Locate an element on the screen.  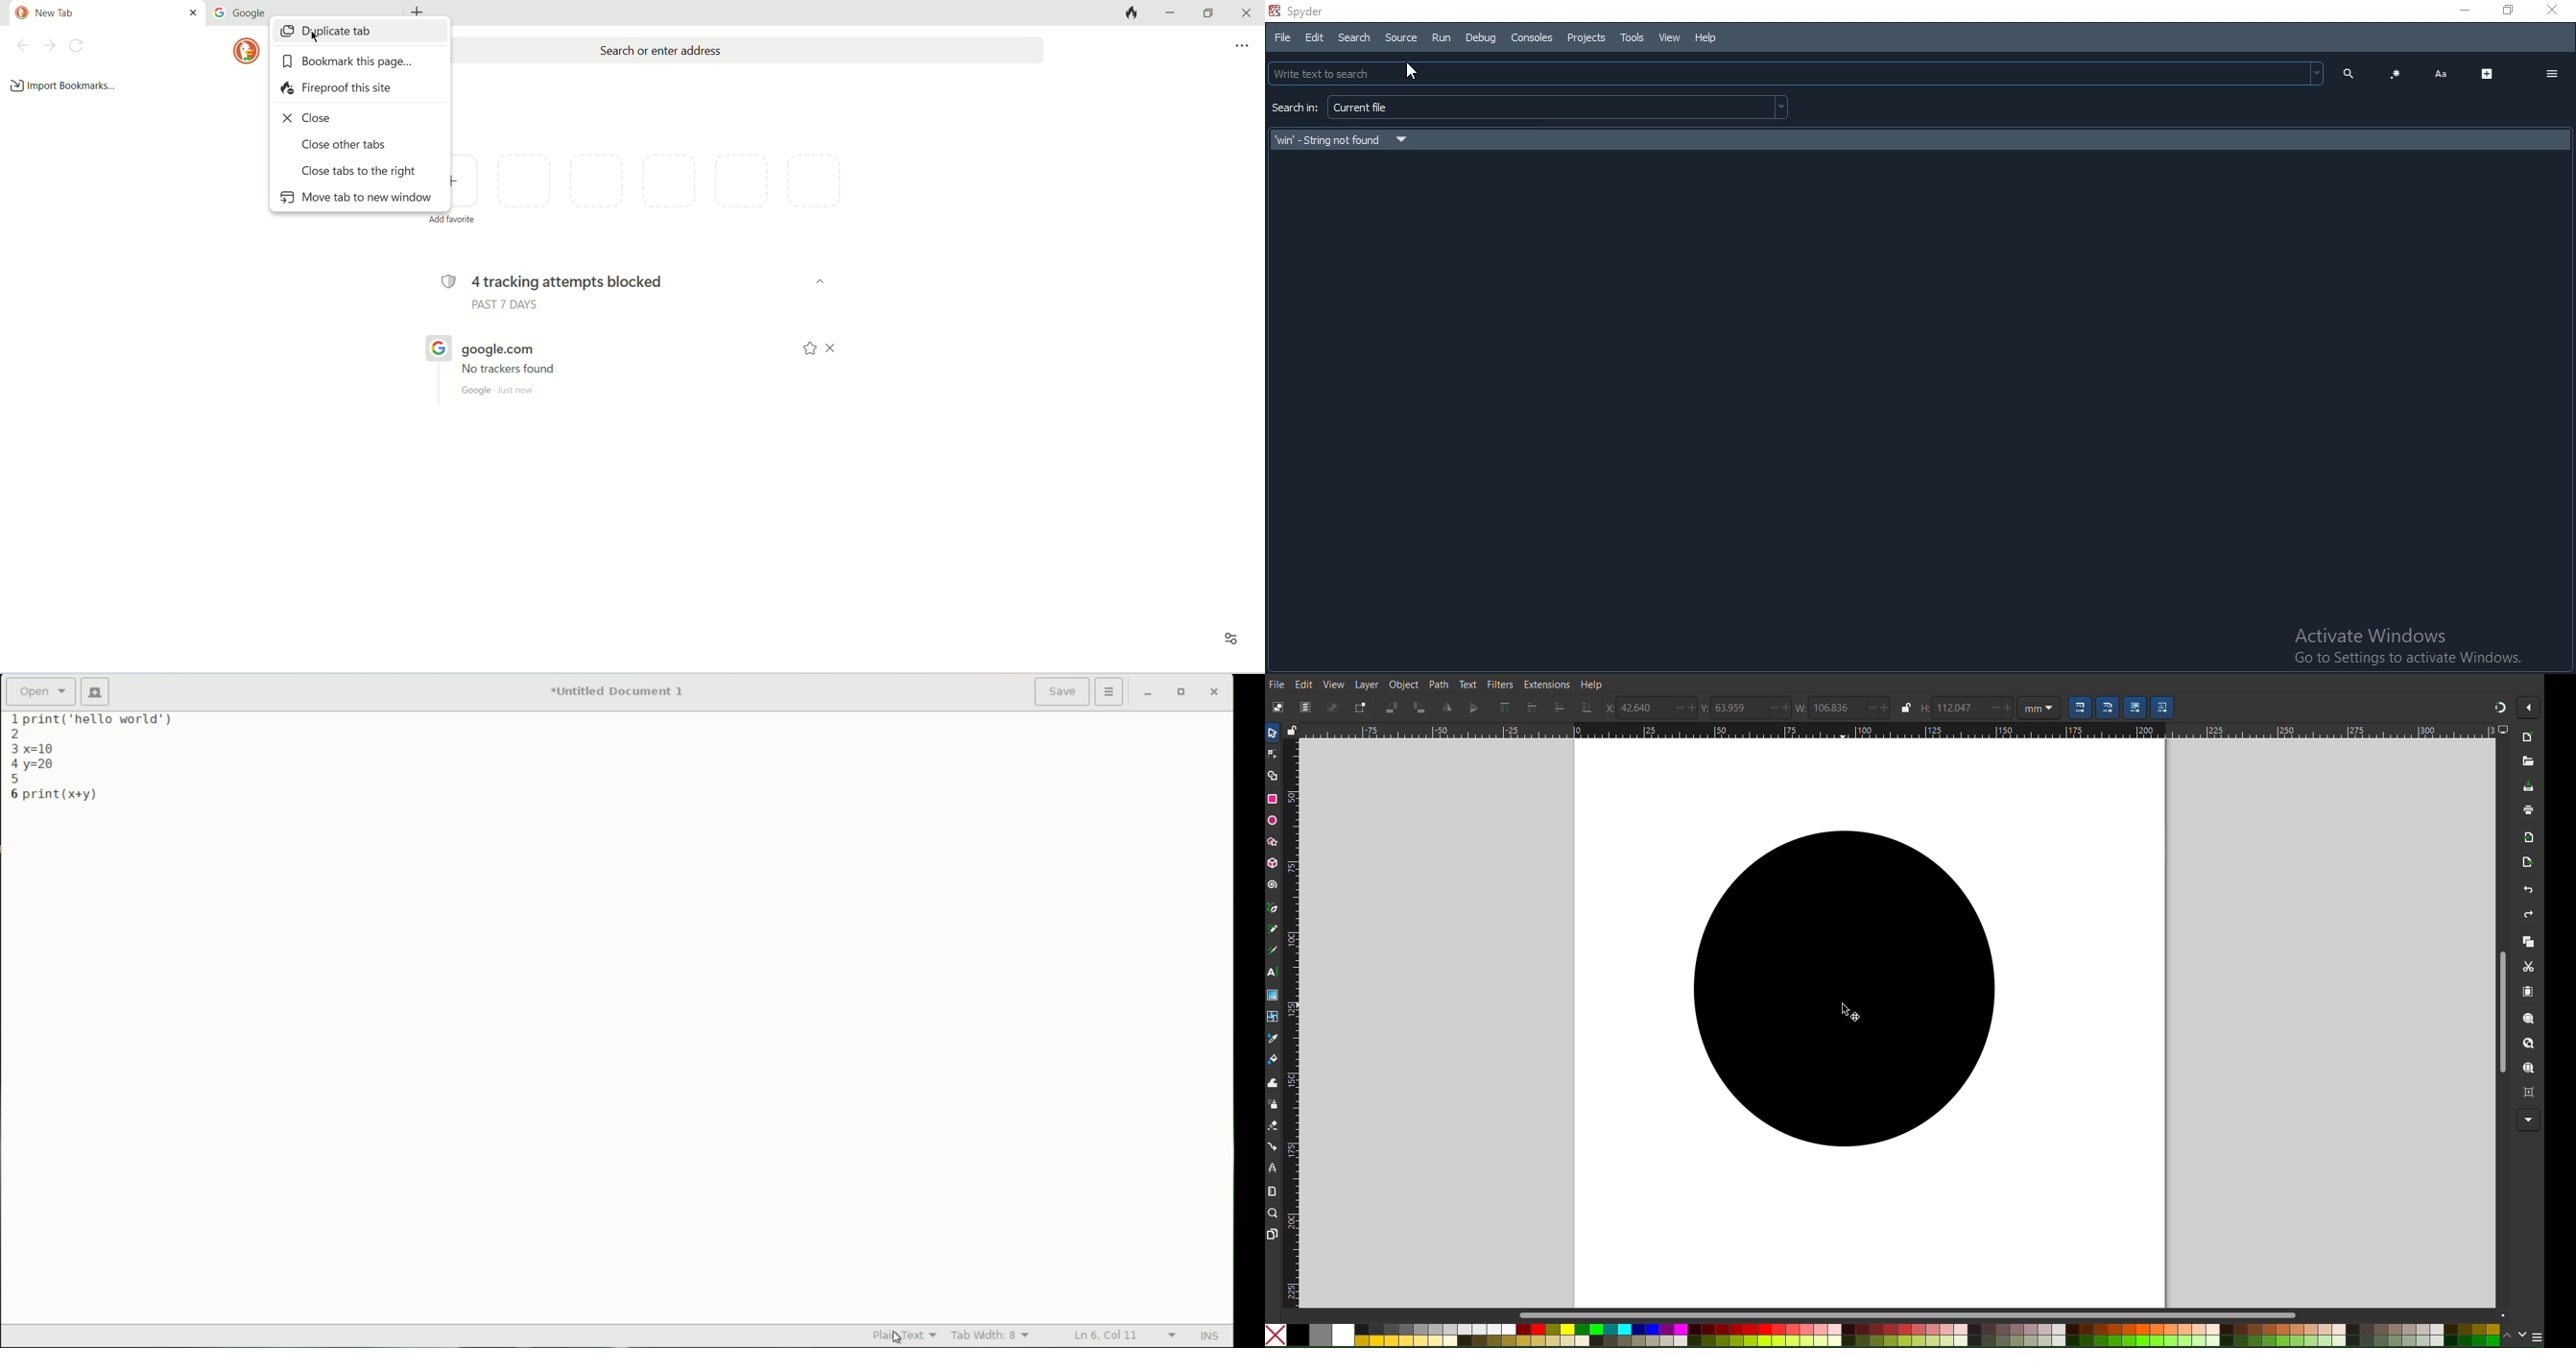
Extensions is located at coordinates (1546, 683).